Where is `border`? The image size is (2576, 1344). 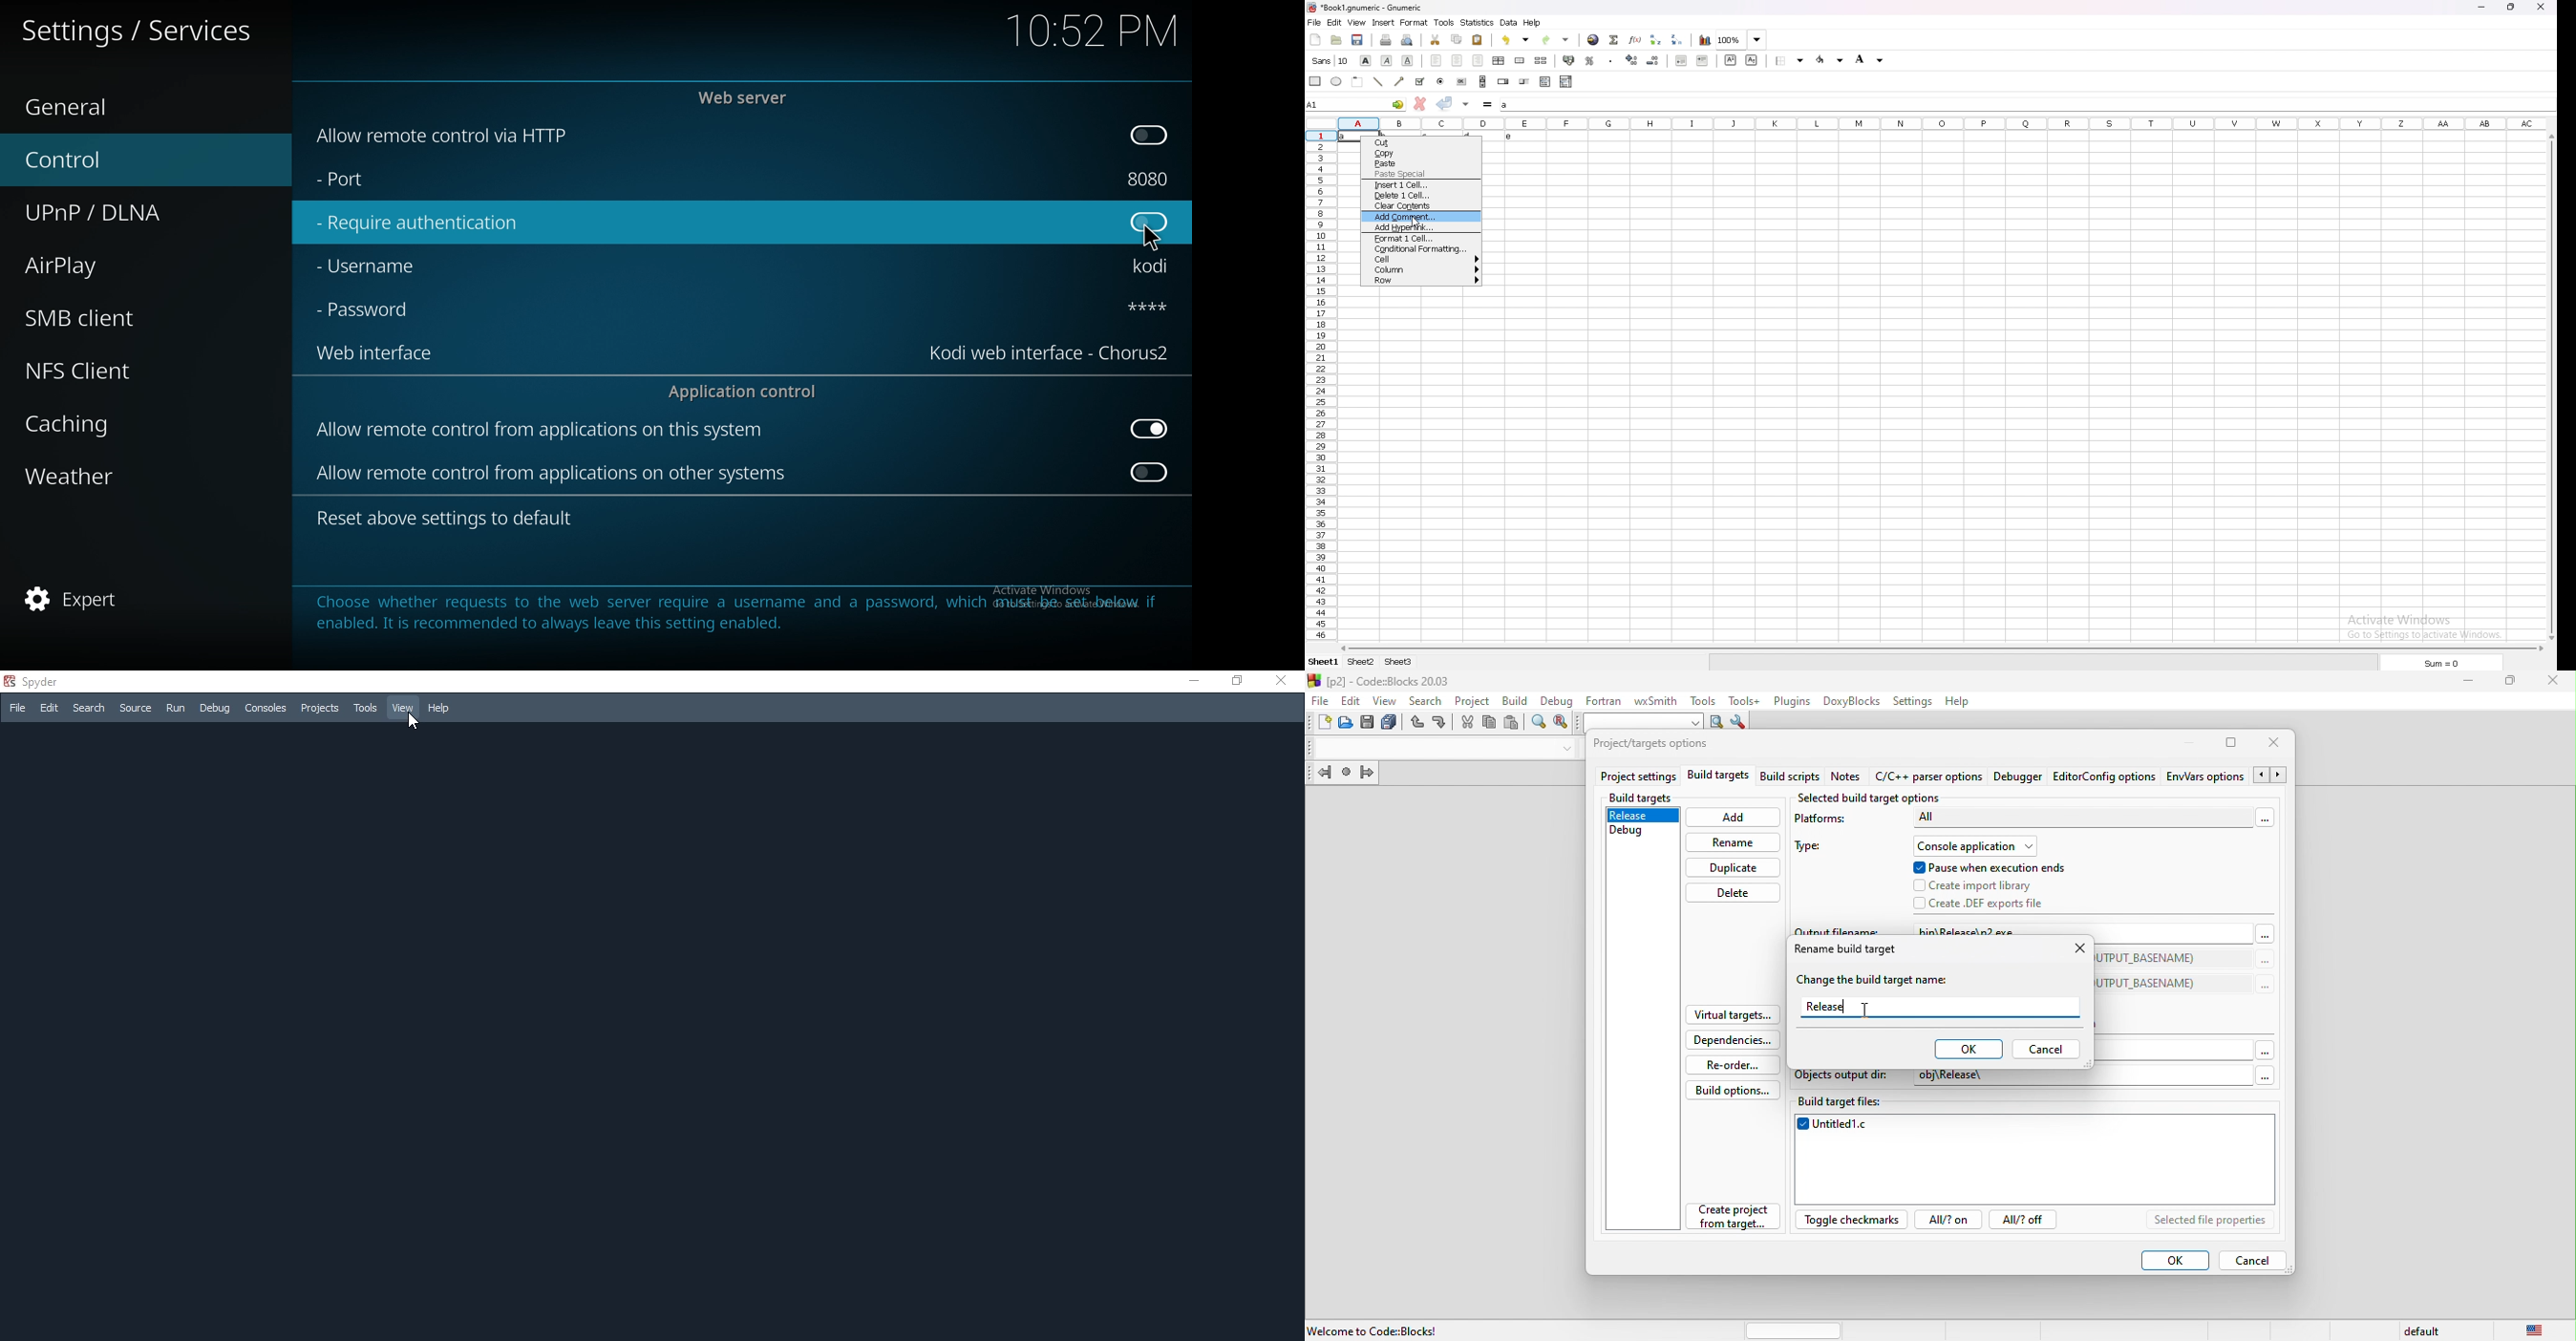 border is located at coordinates (1790, 61).